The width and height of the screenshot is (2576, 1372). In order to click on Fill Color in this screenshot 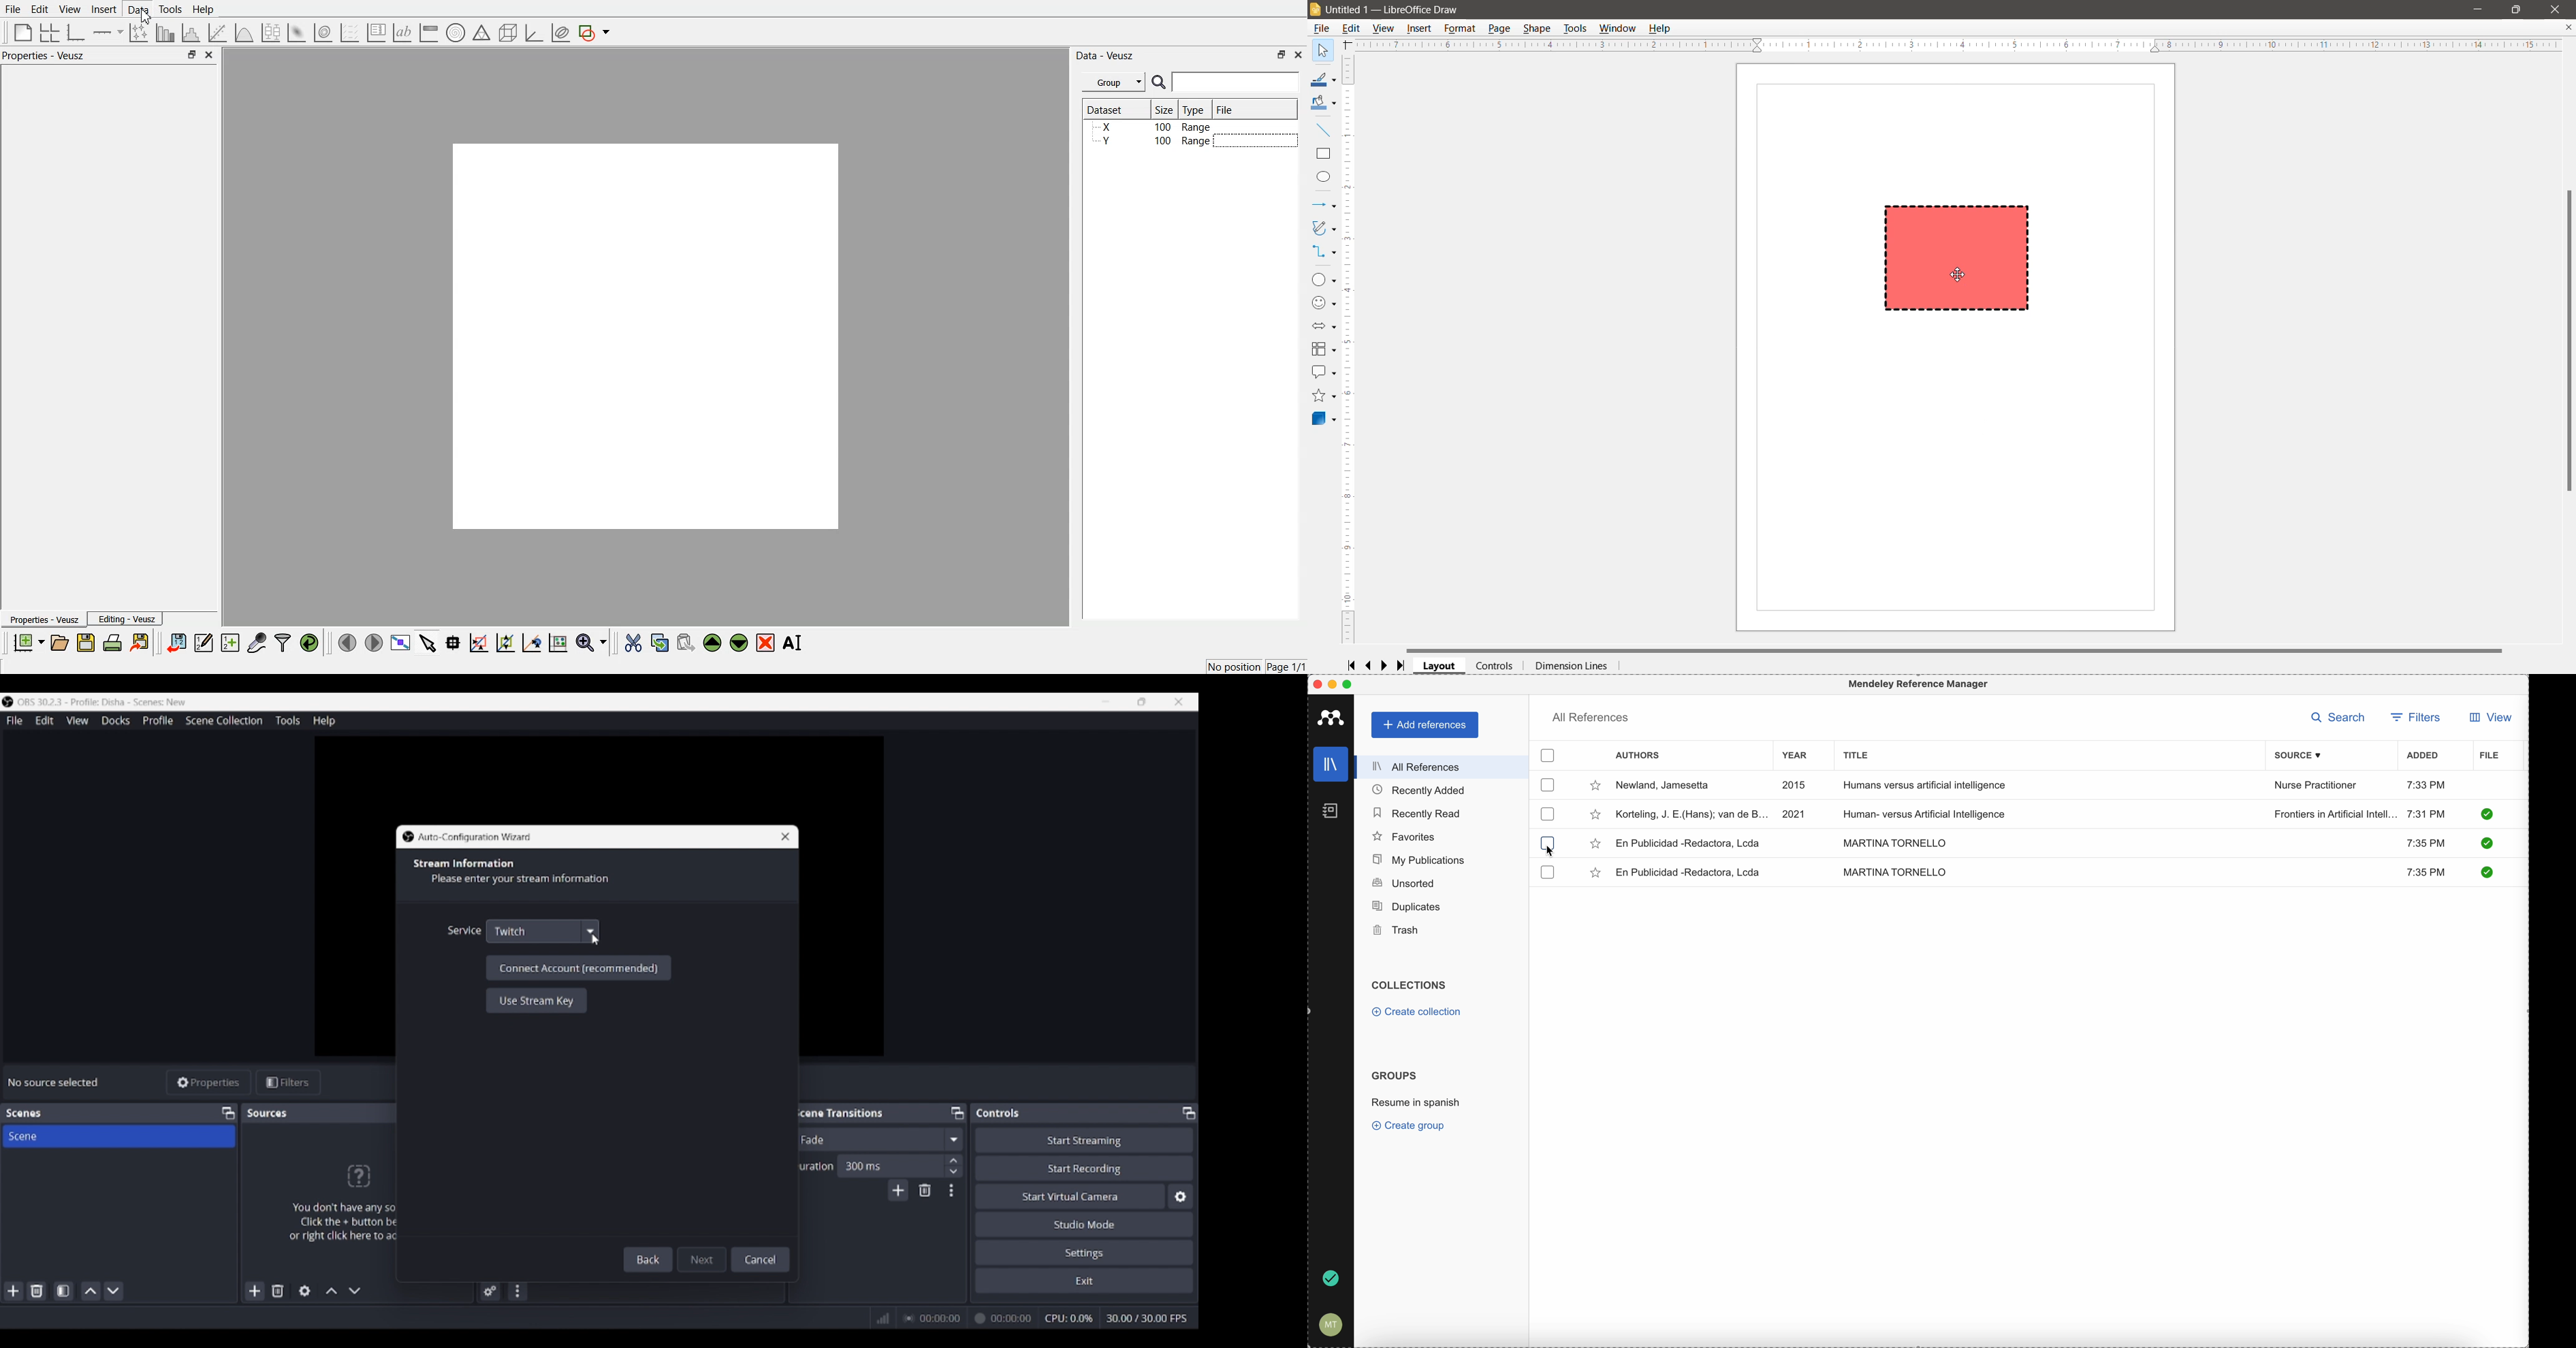, I will do `click(1324, 104)`.